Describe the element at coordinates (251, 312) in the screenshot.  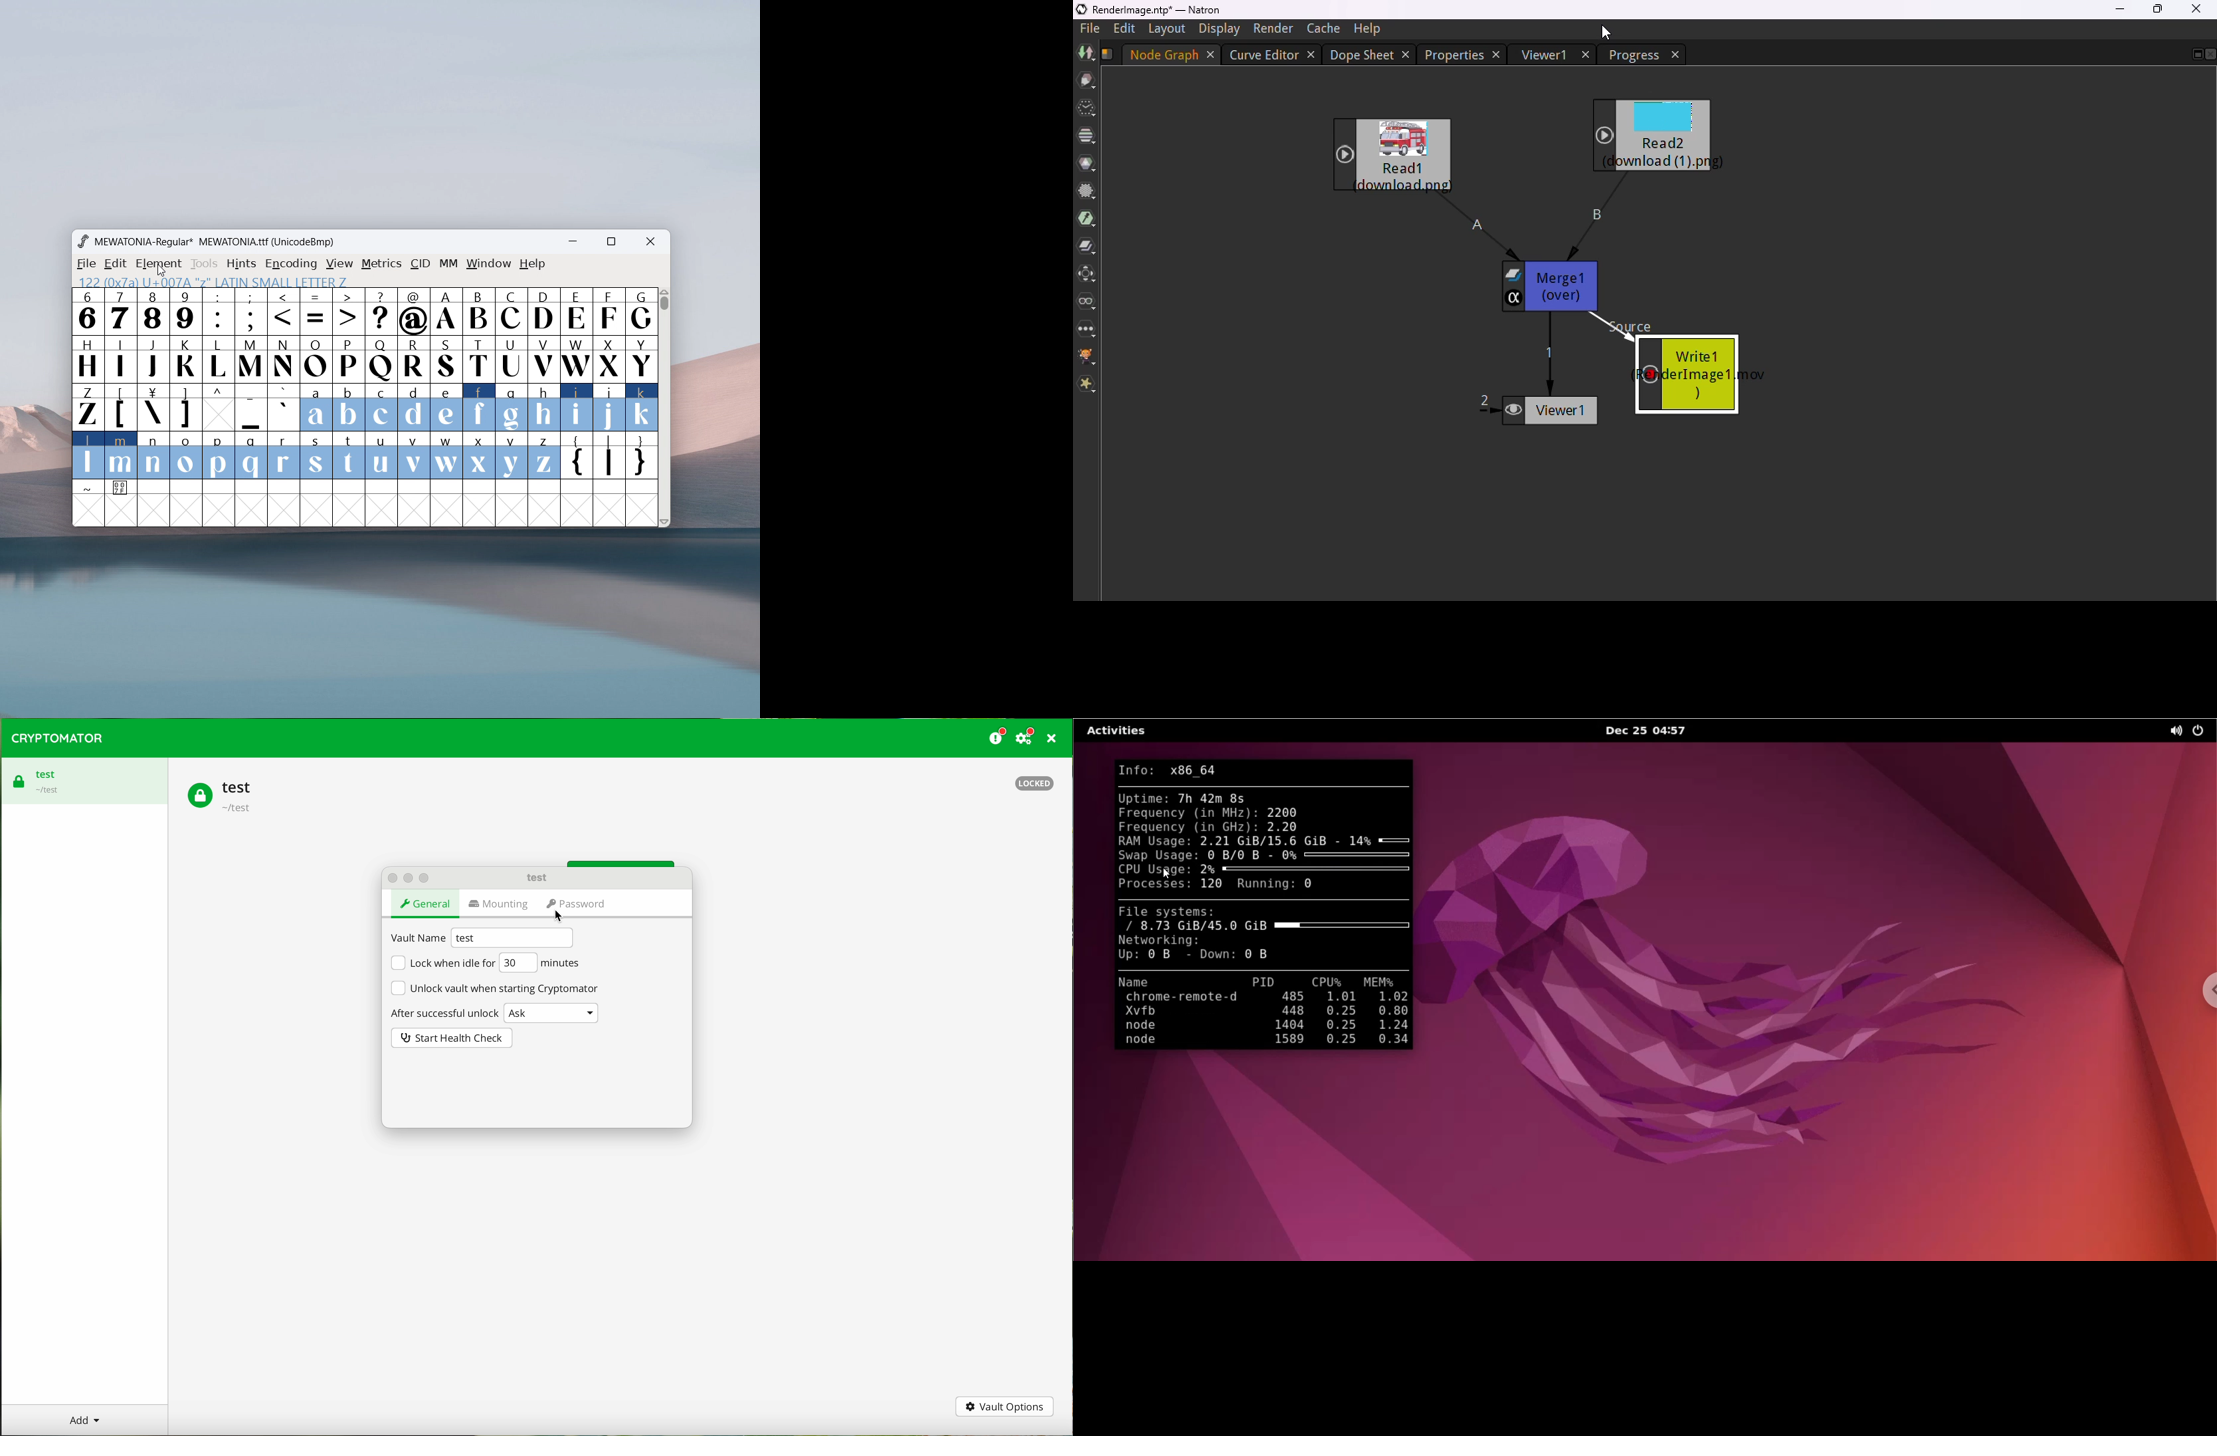
I see `;` at that location.